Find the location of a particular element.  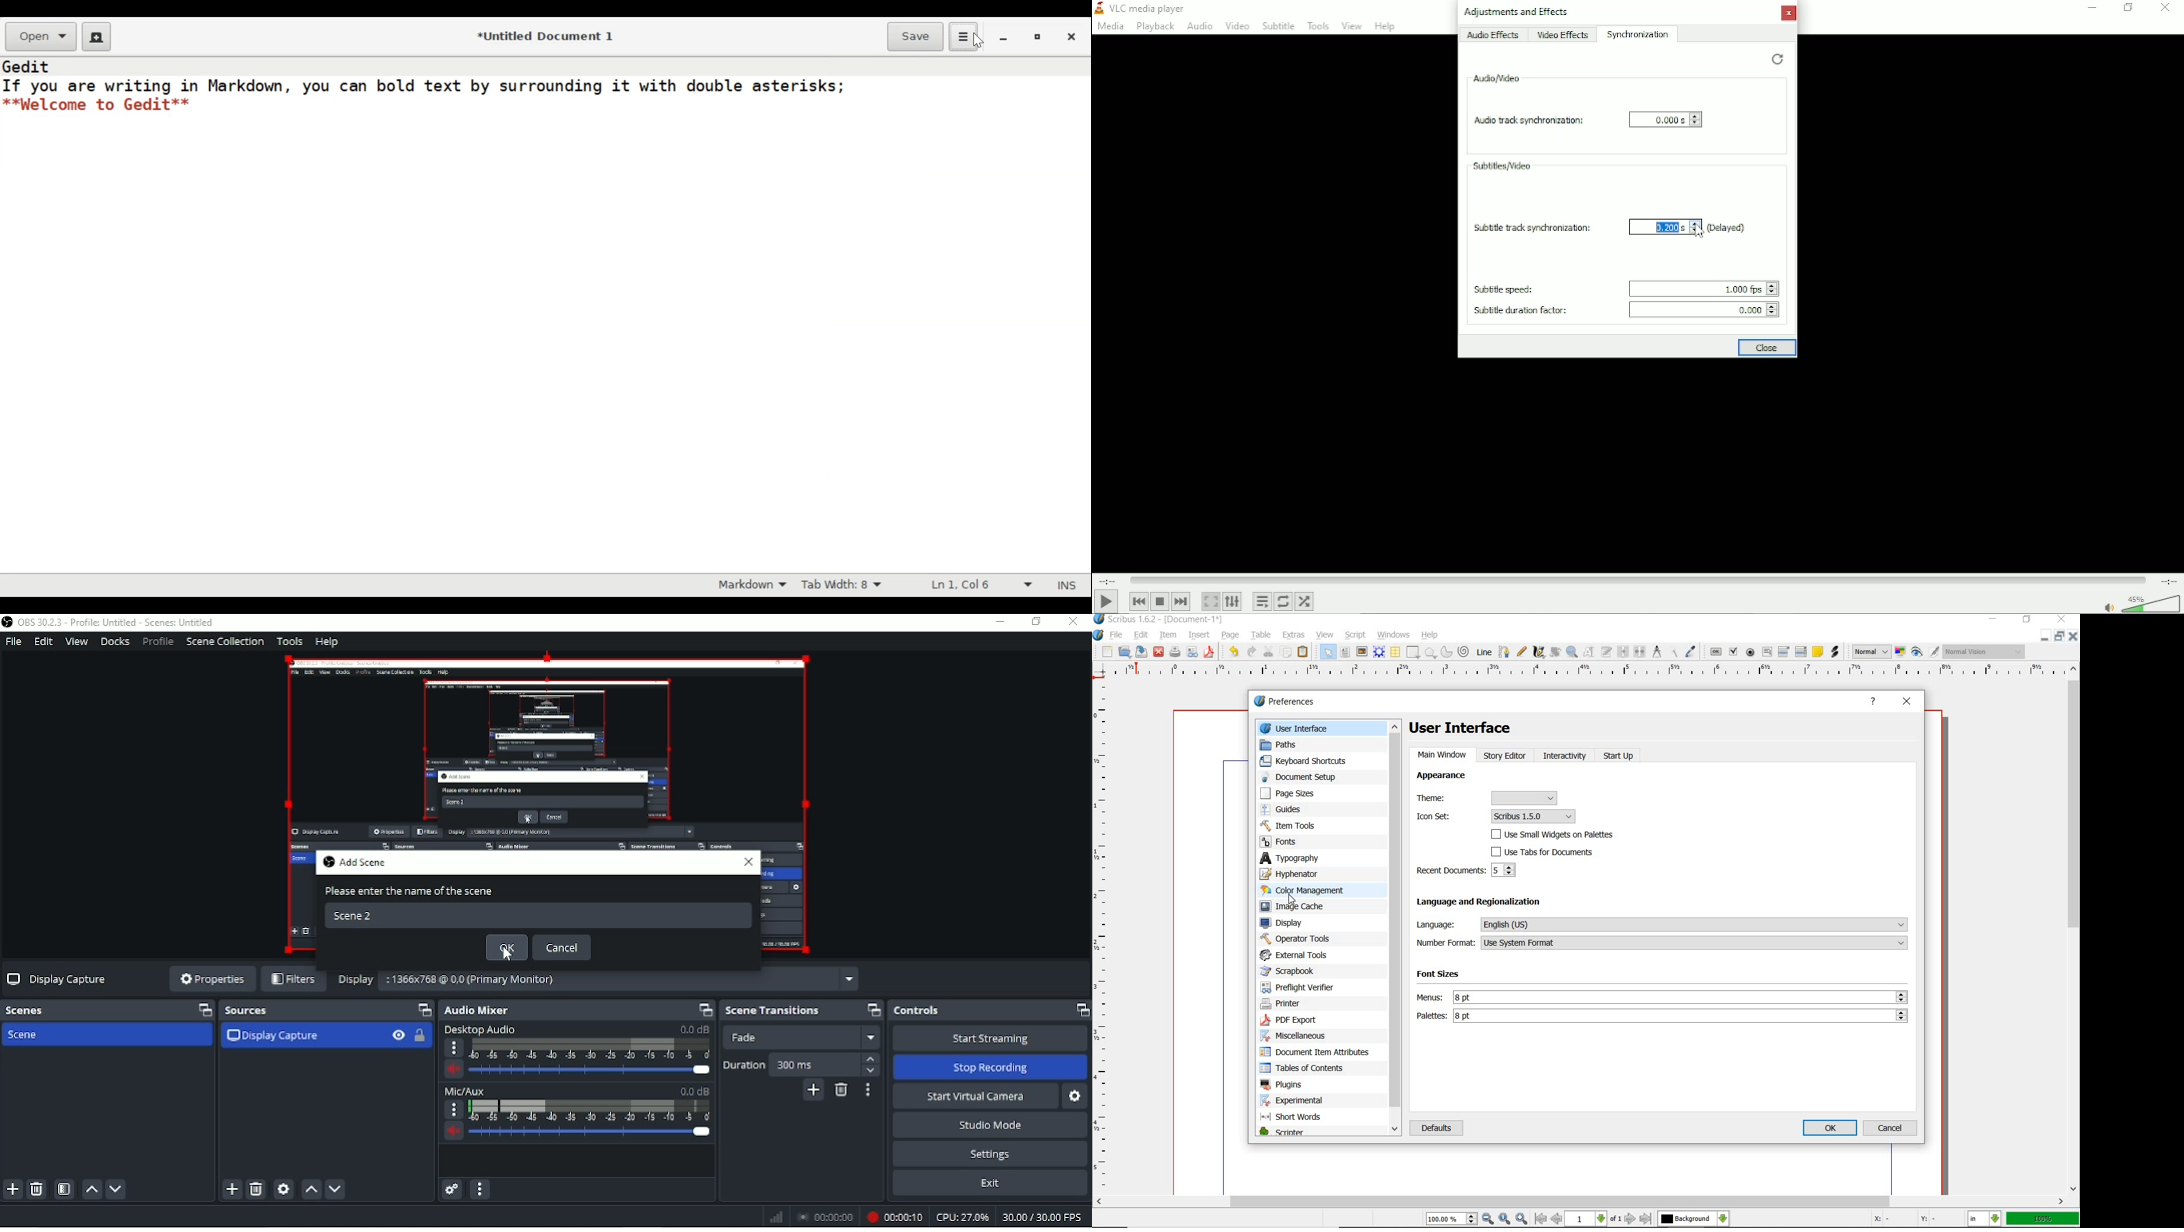

Properties is located at coordinates (210, 978).